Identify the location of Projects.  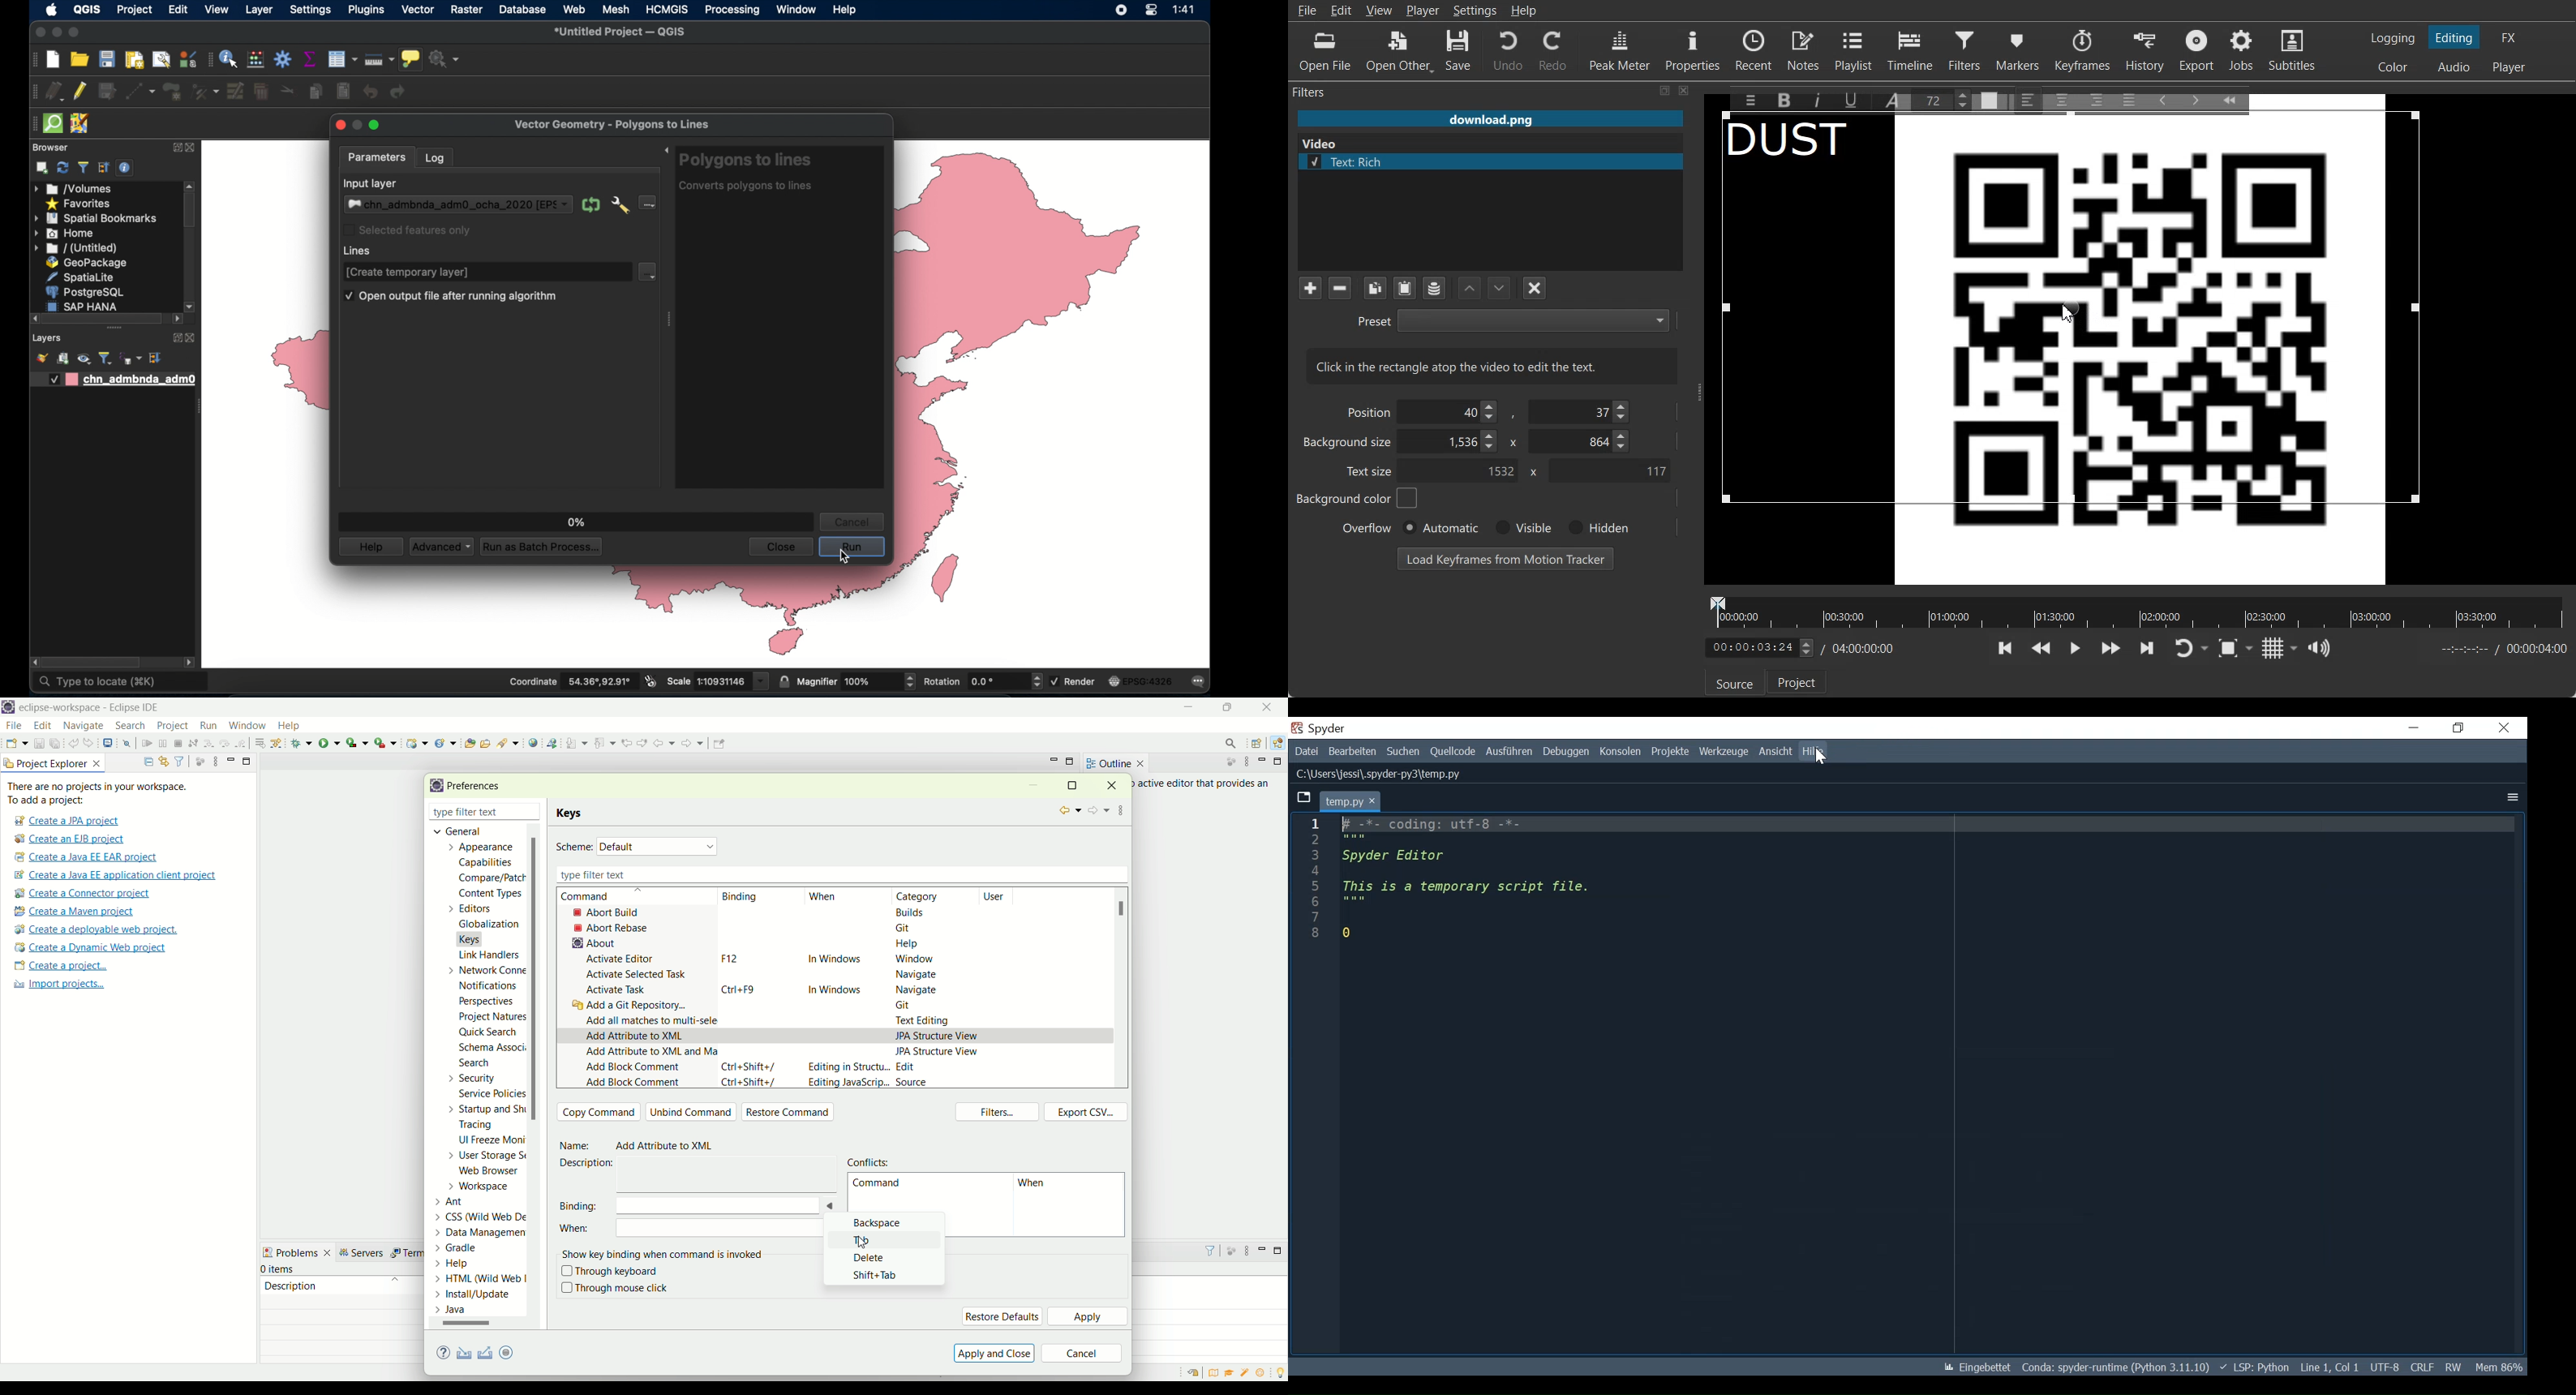
(1669, 752).